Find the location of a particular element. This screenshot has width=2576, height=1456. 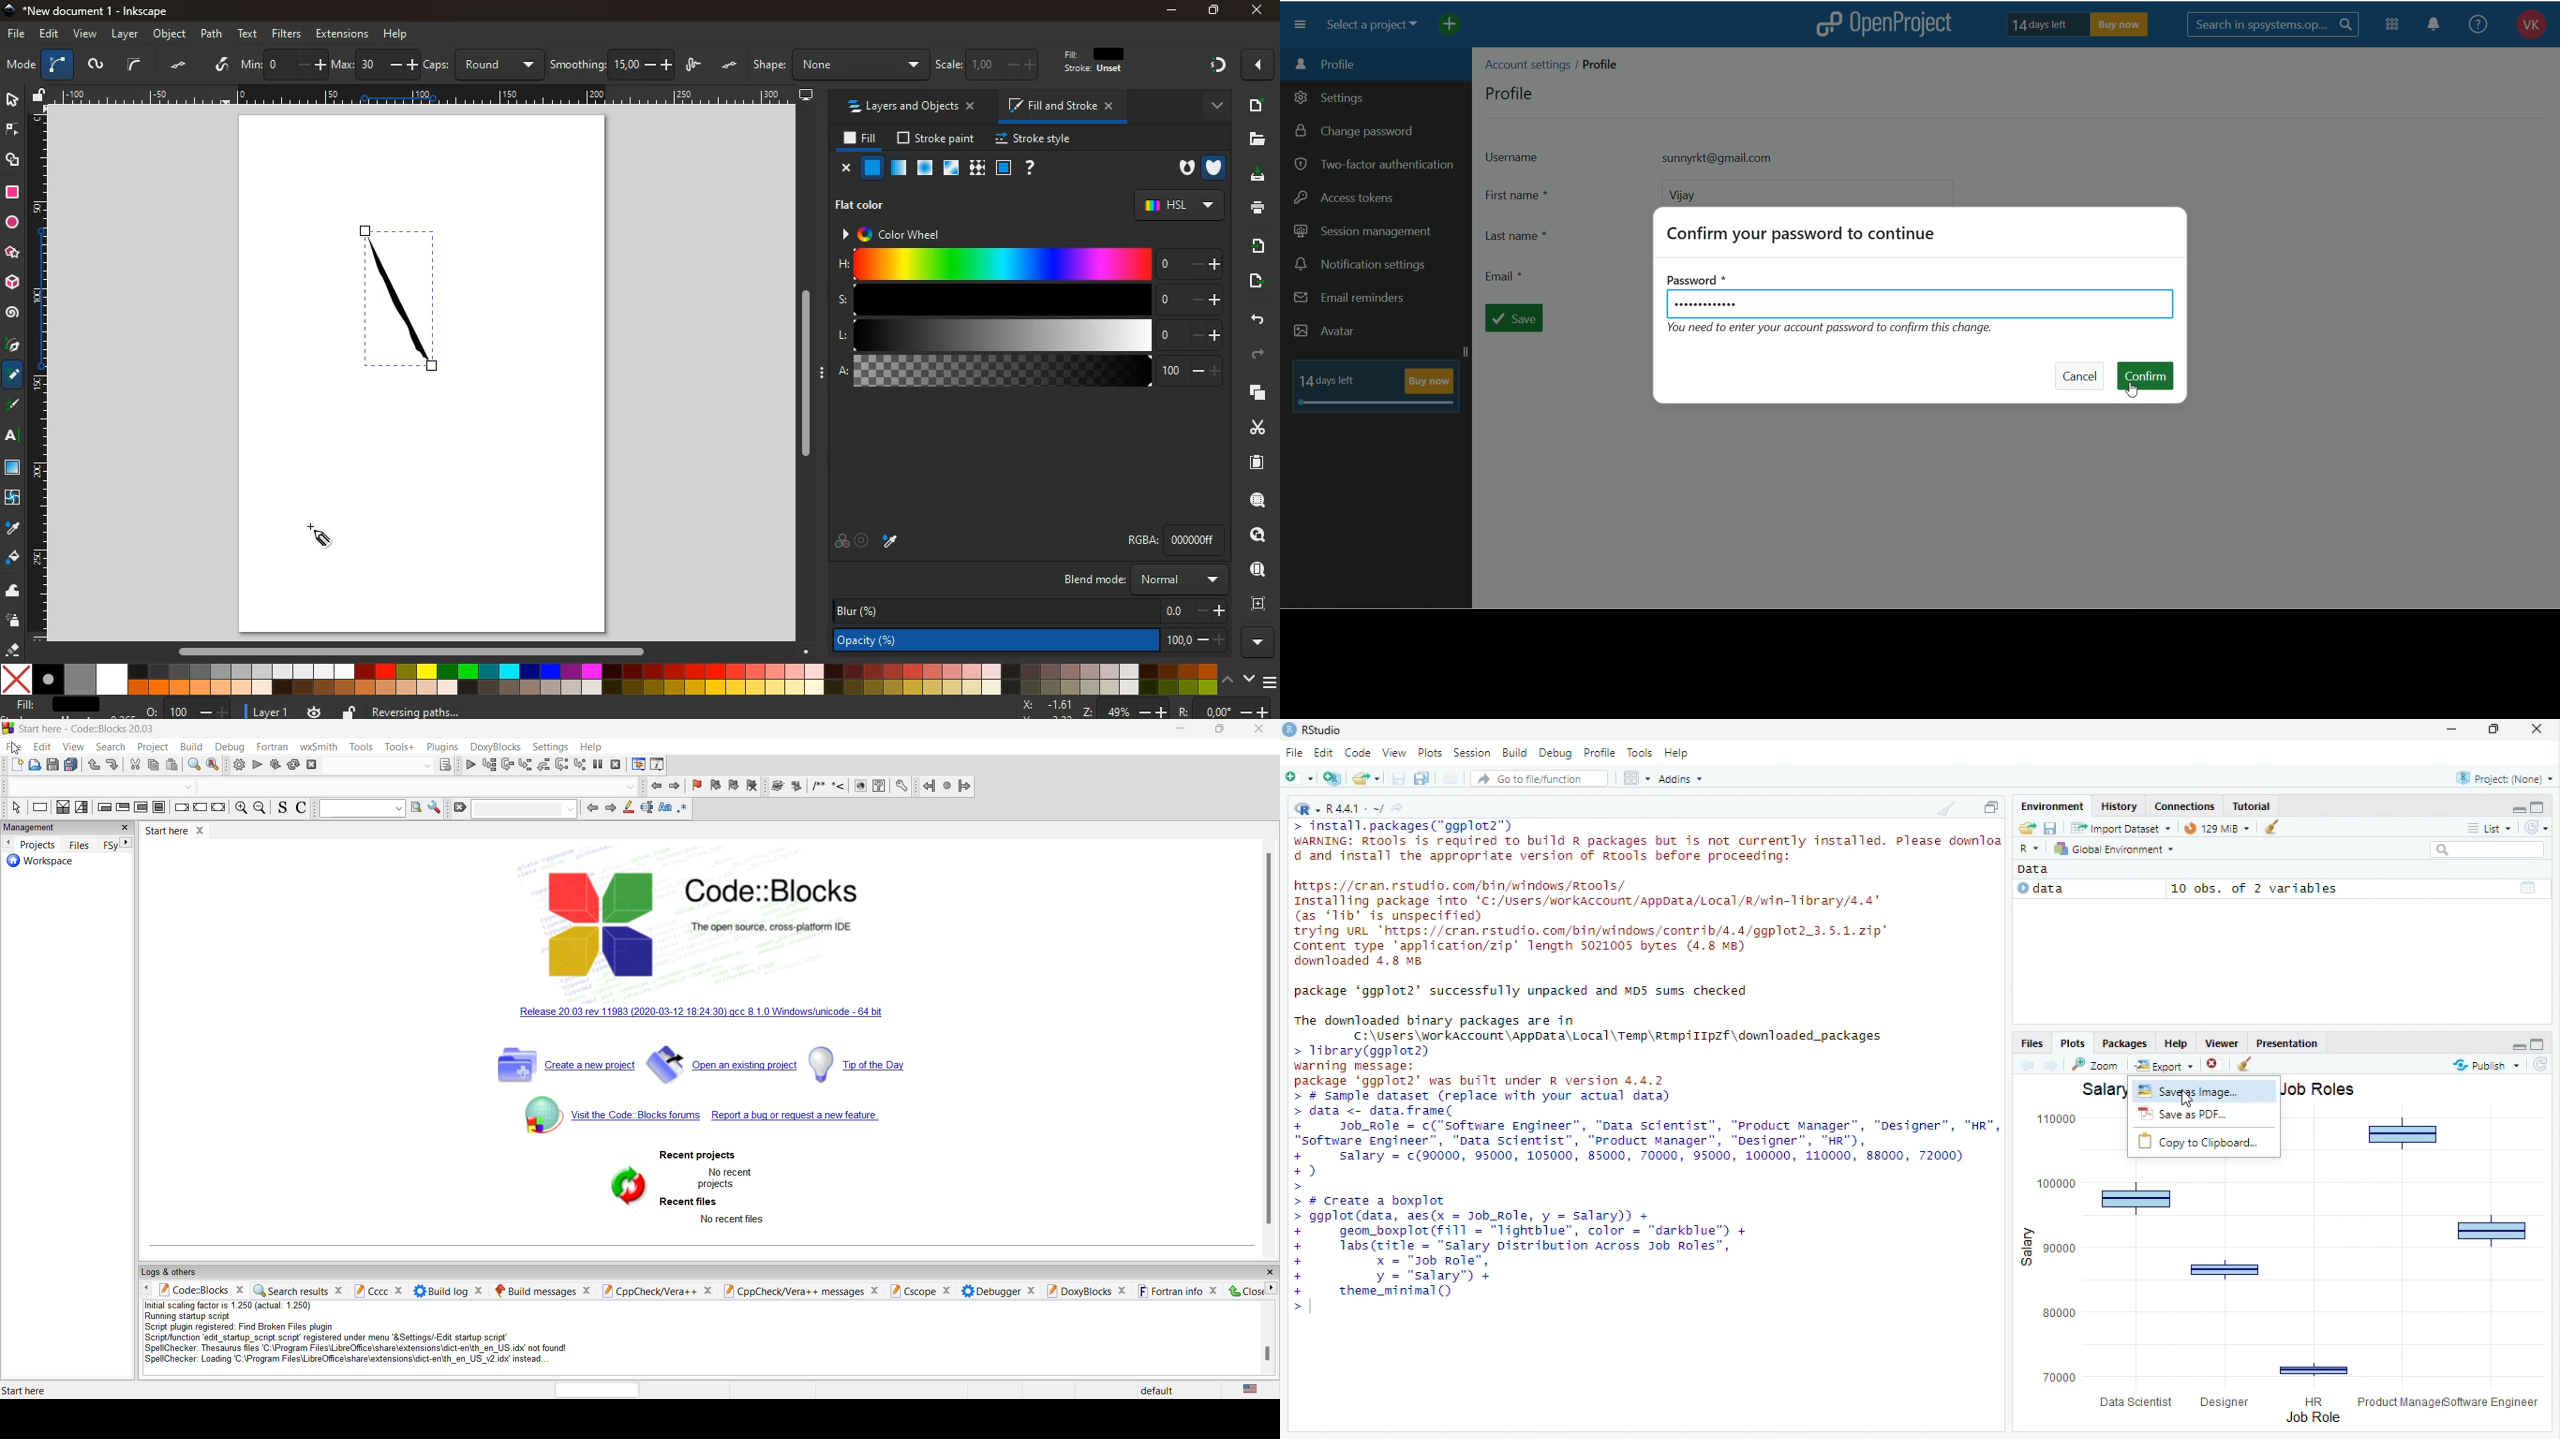

build is located at coordinates (777, 786).